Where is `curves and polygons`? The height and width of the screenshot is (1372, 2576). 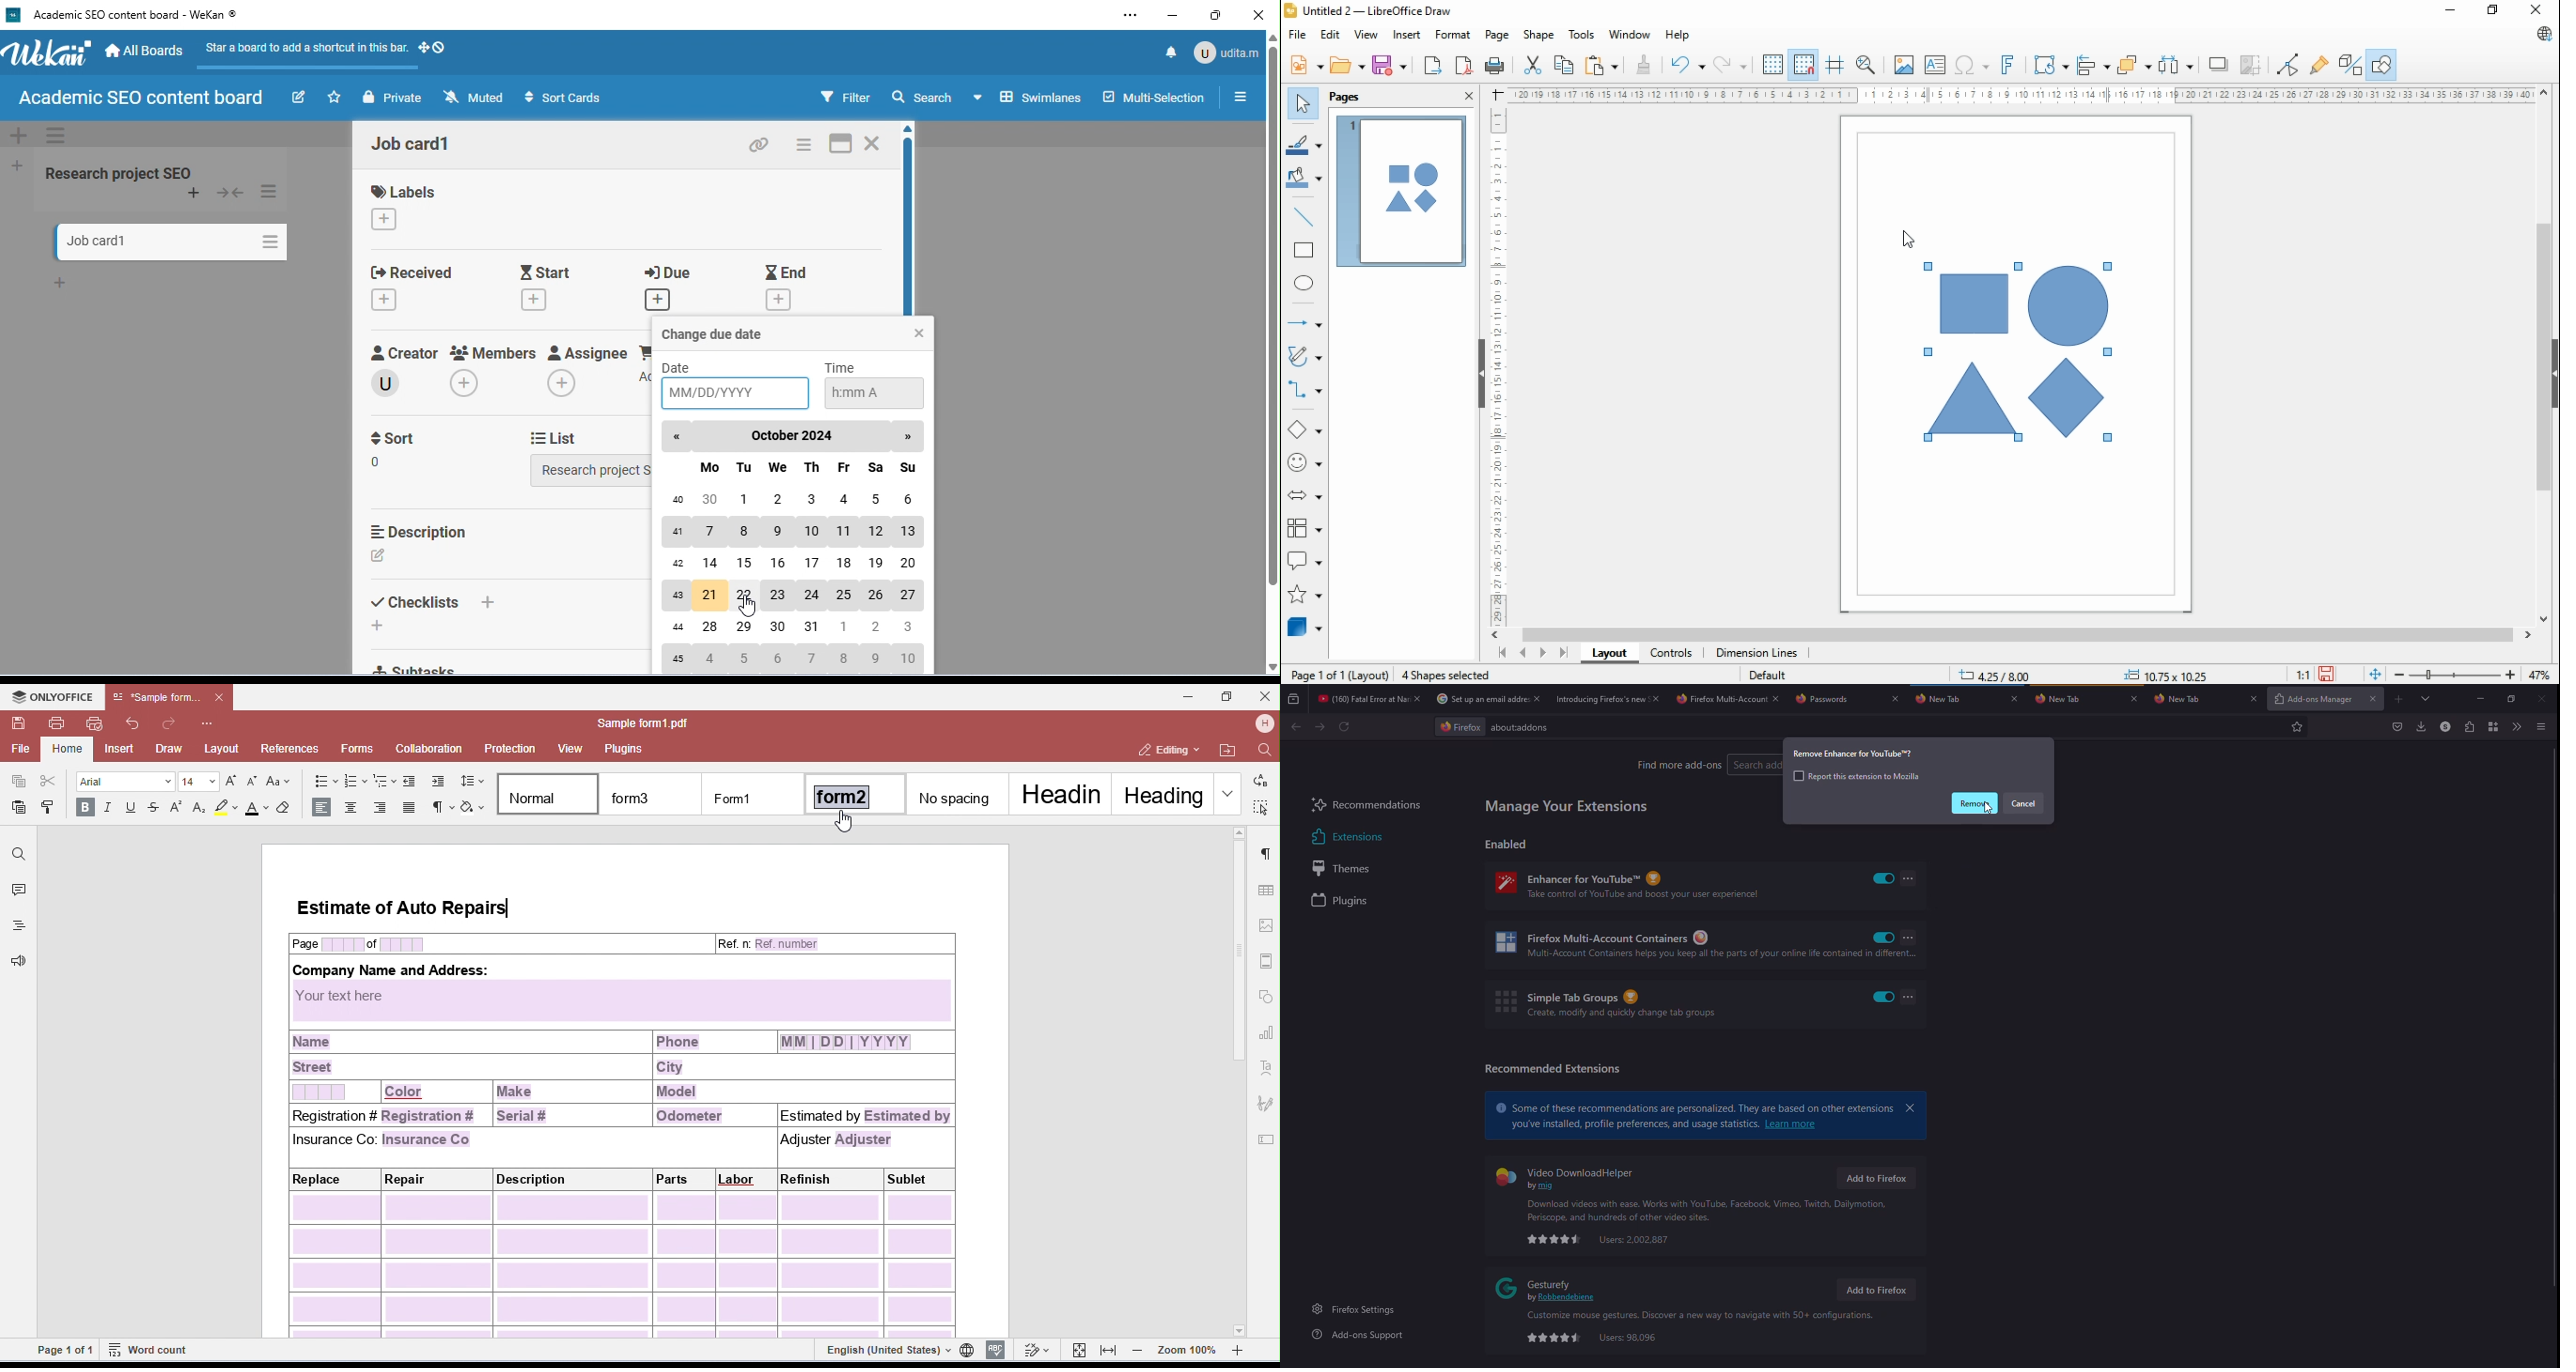 curves and polygons is located at coordinates (1307, 354).